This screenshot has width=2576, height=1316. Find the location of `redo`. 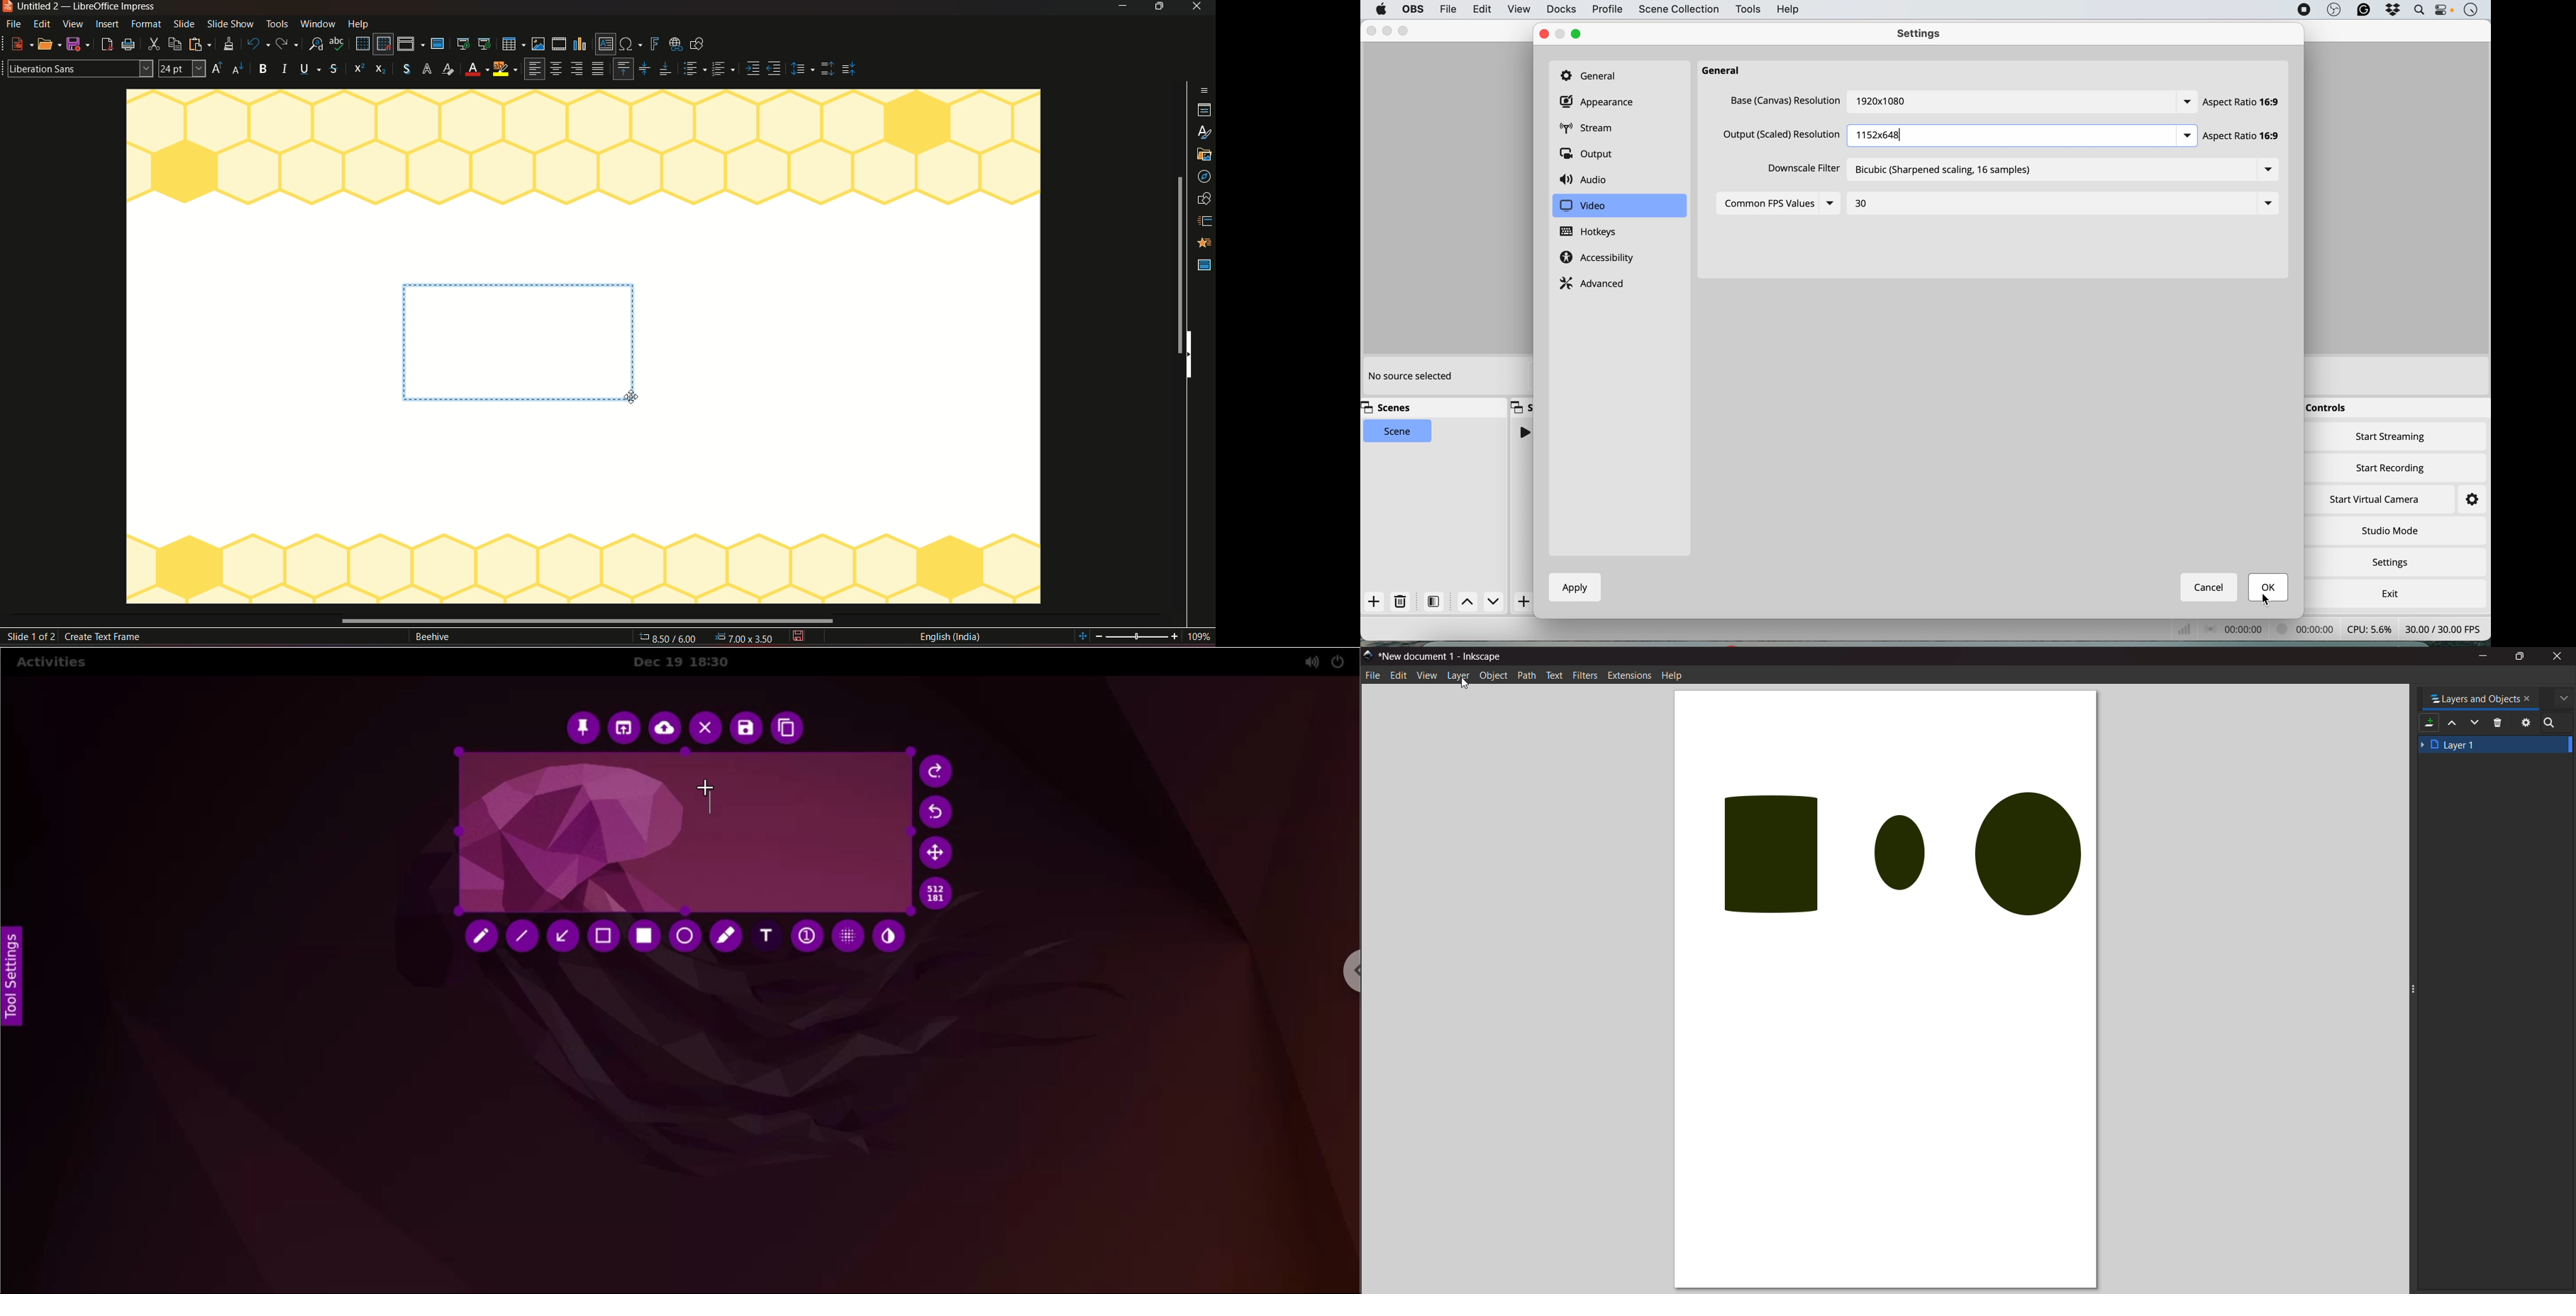

redo is located at coordinates (290, 43).